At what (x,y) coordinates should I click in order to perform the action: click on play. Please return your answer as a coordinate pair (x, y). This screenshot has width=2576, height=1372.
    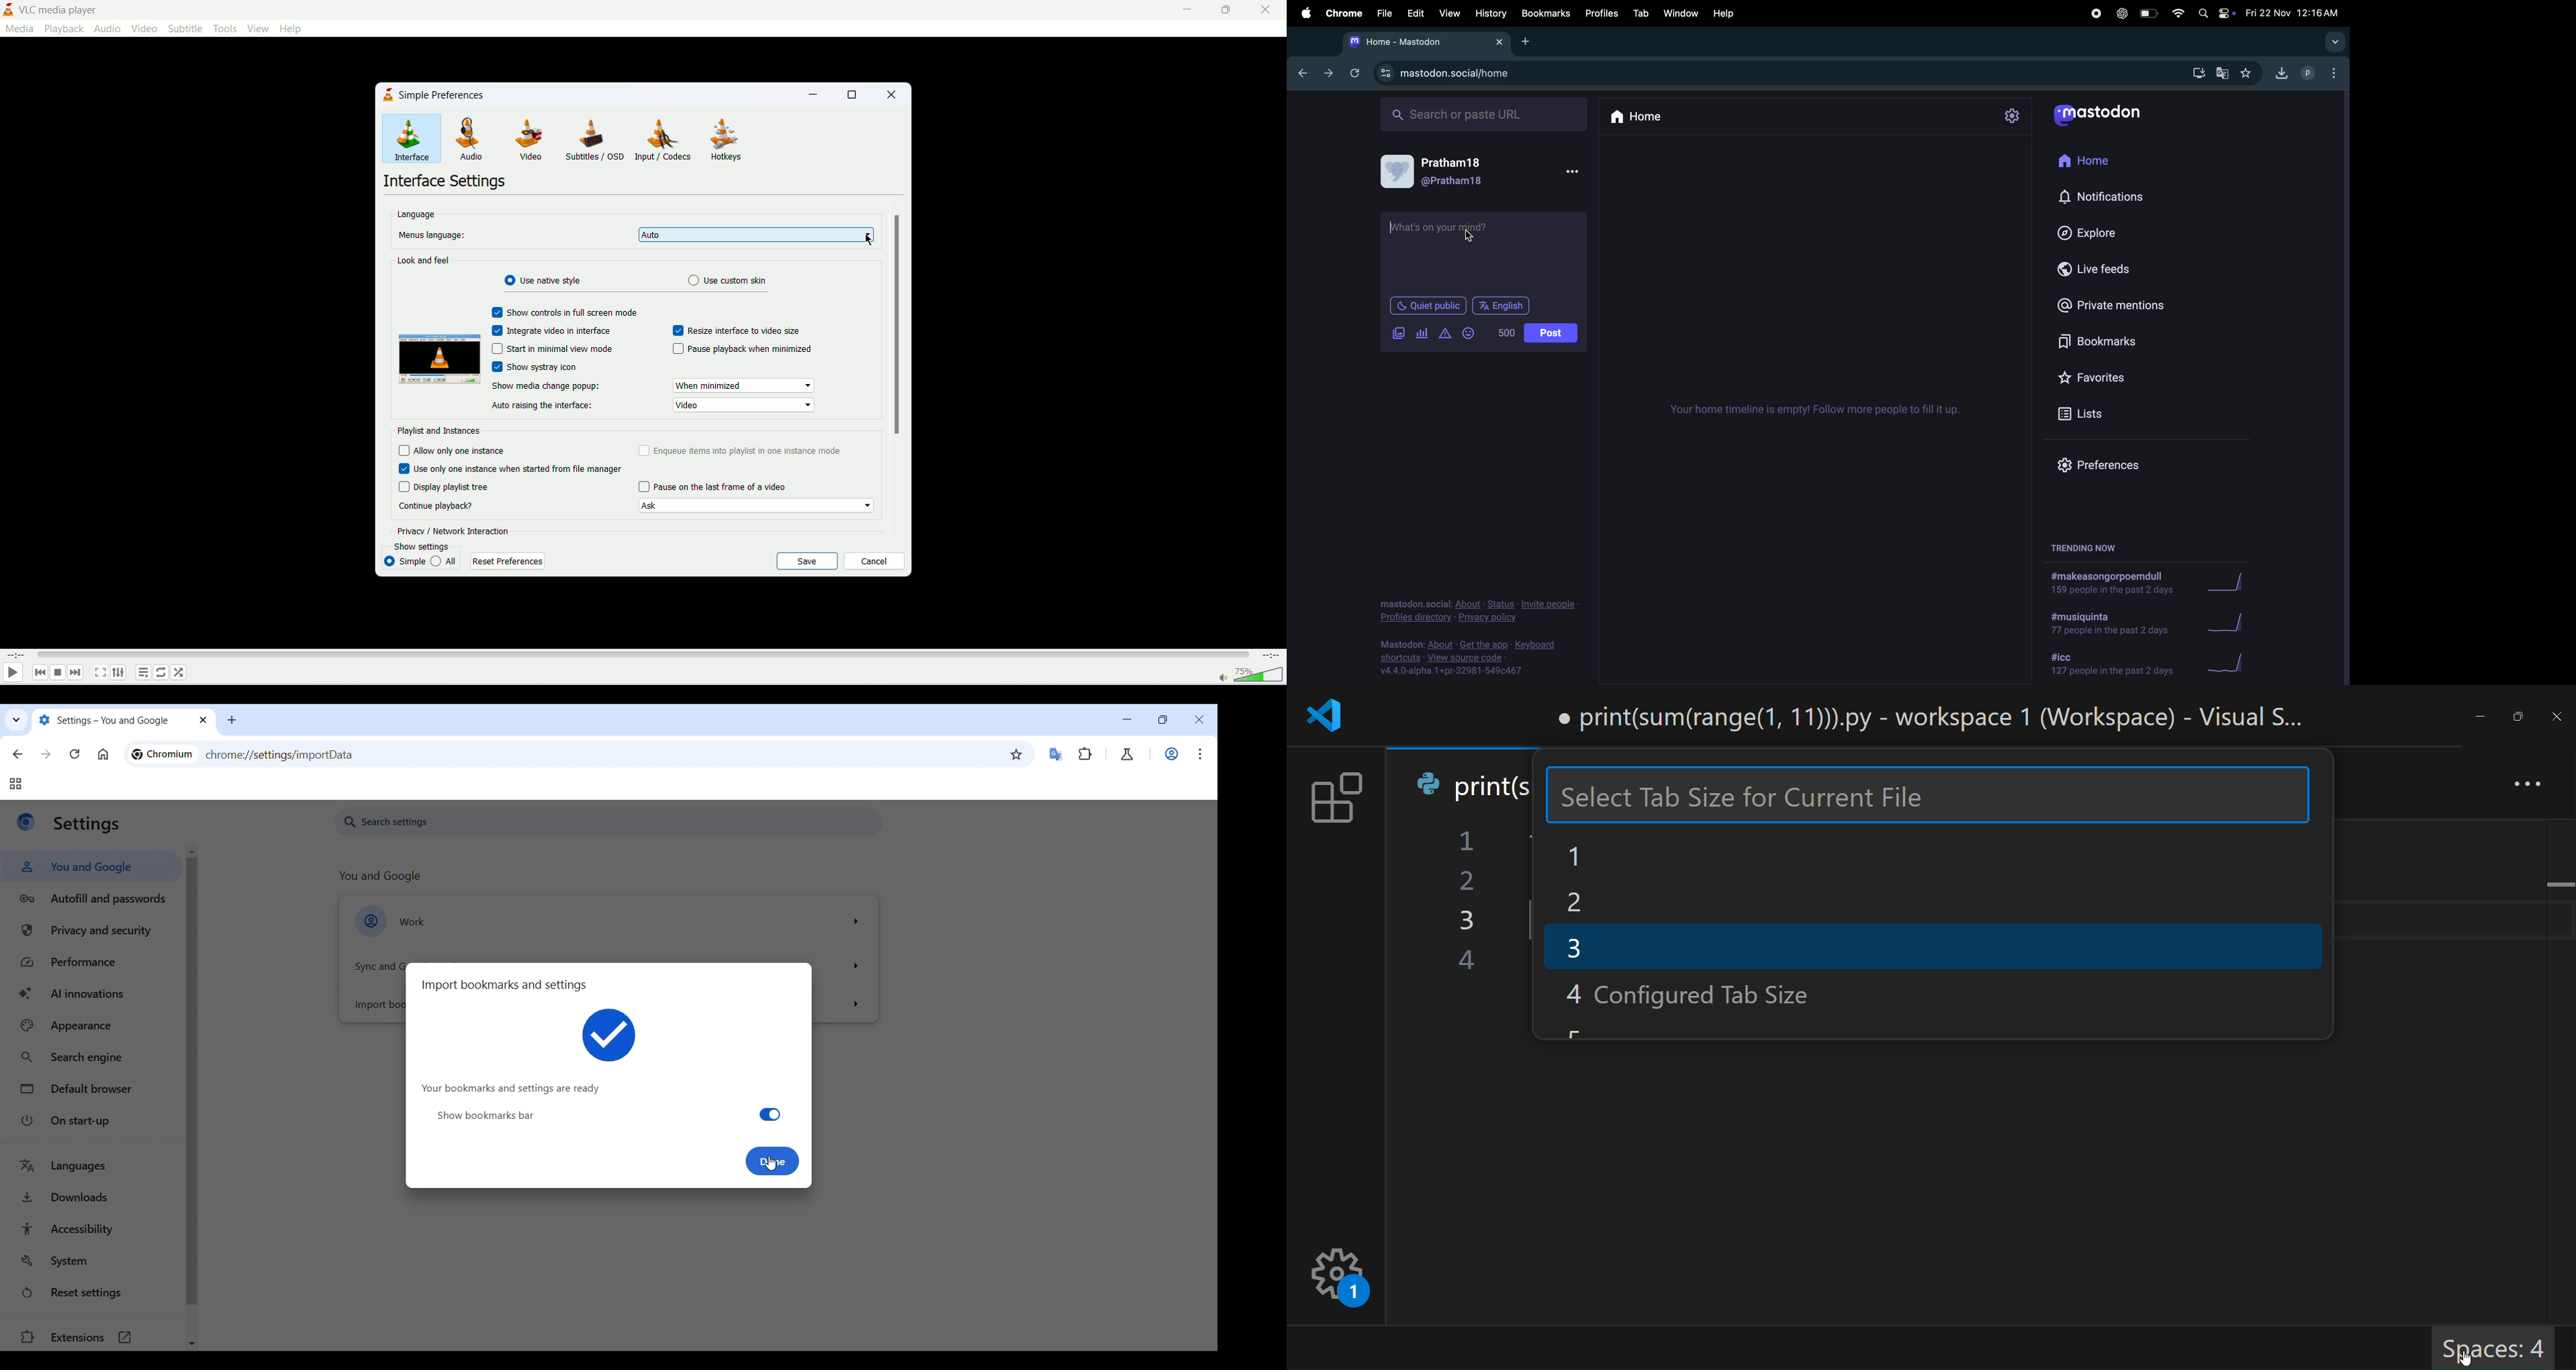
    Looking at the image, I should click on (12, 674).